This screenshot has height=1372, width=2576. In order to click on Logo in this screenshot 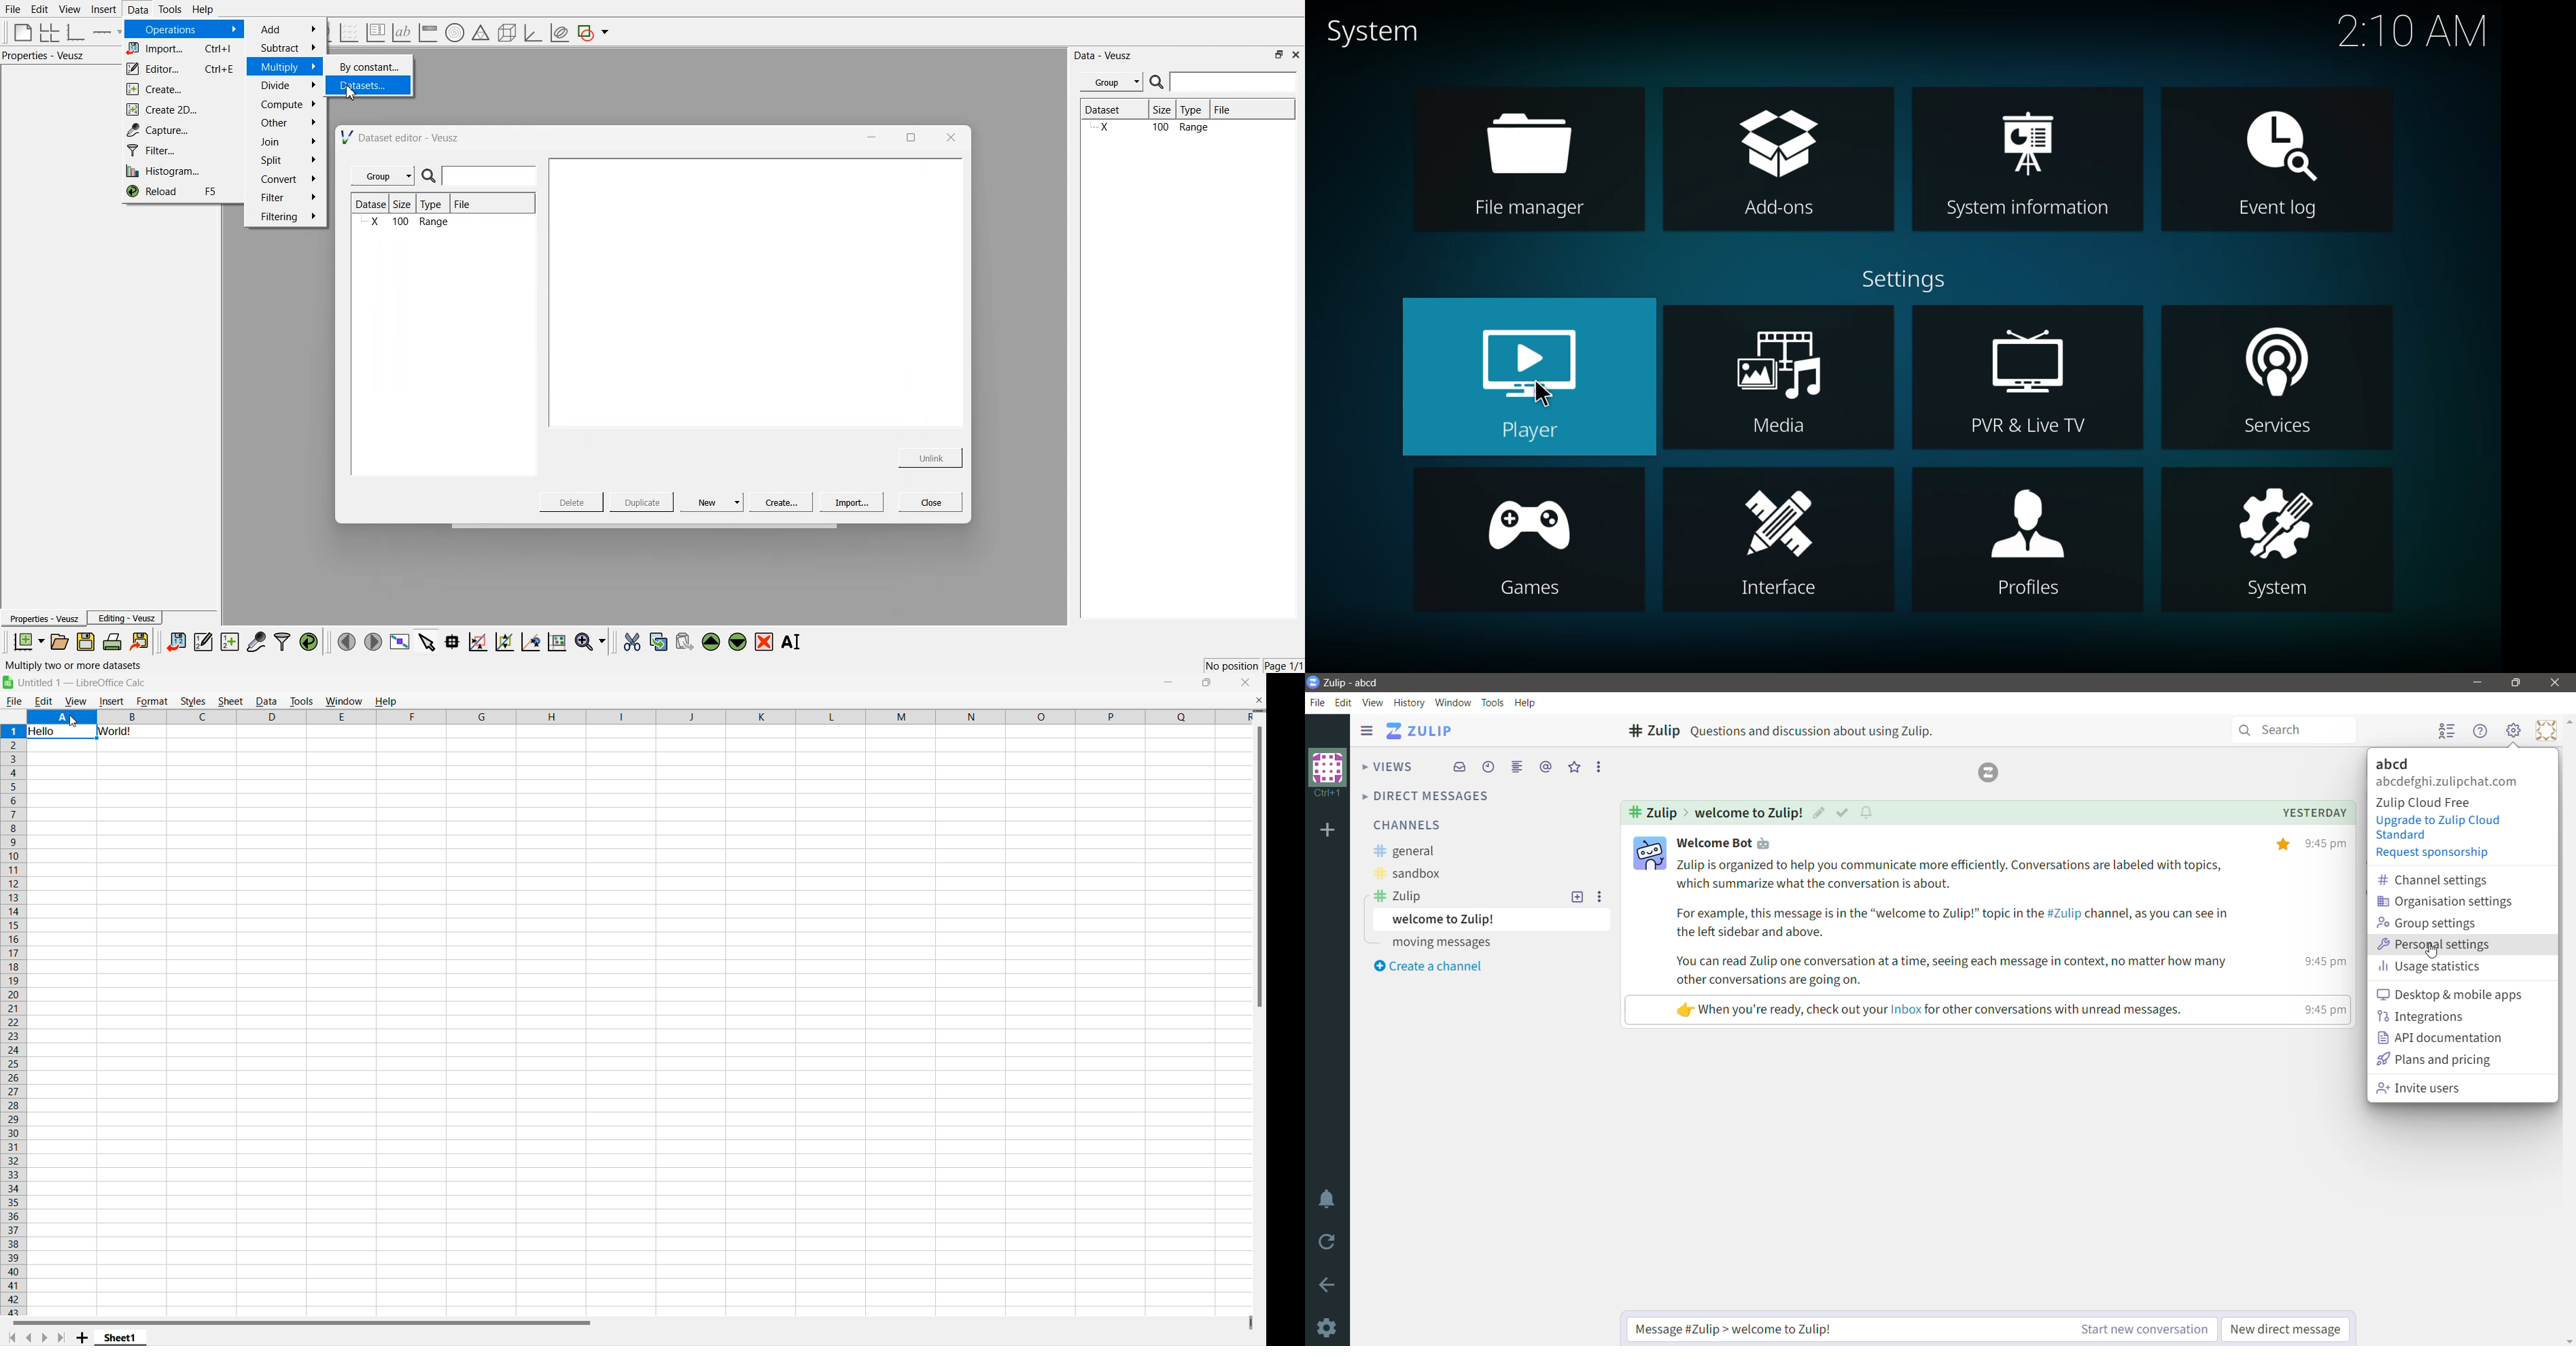, I will do `click(1988, 773)`.